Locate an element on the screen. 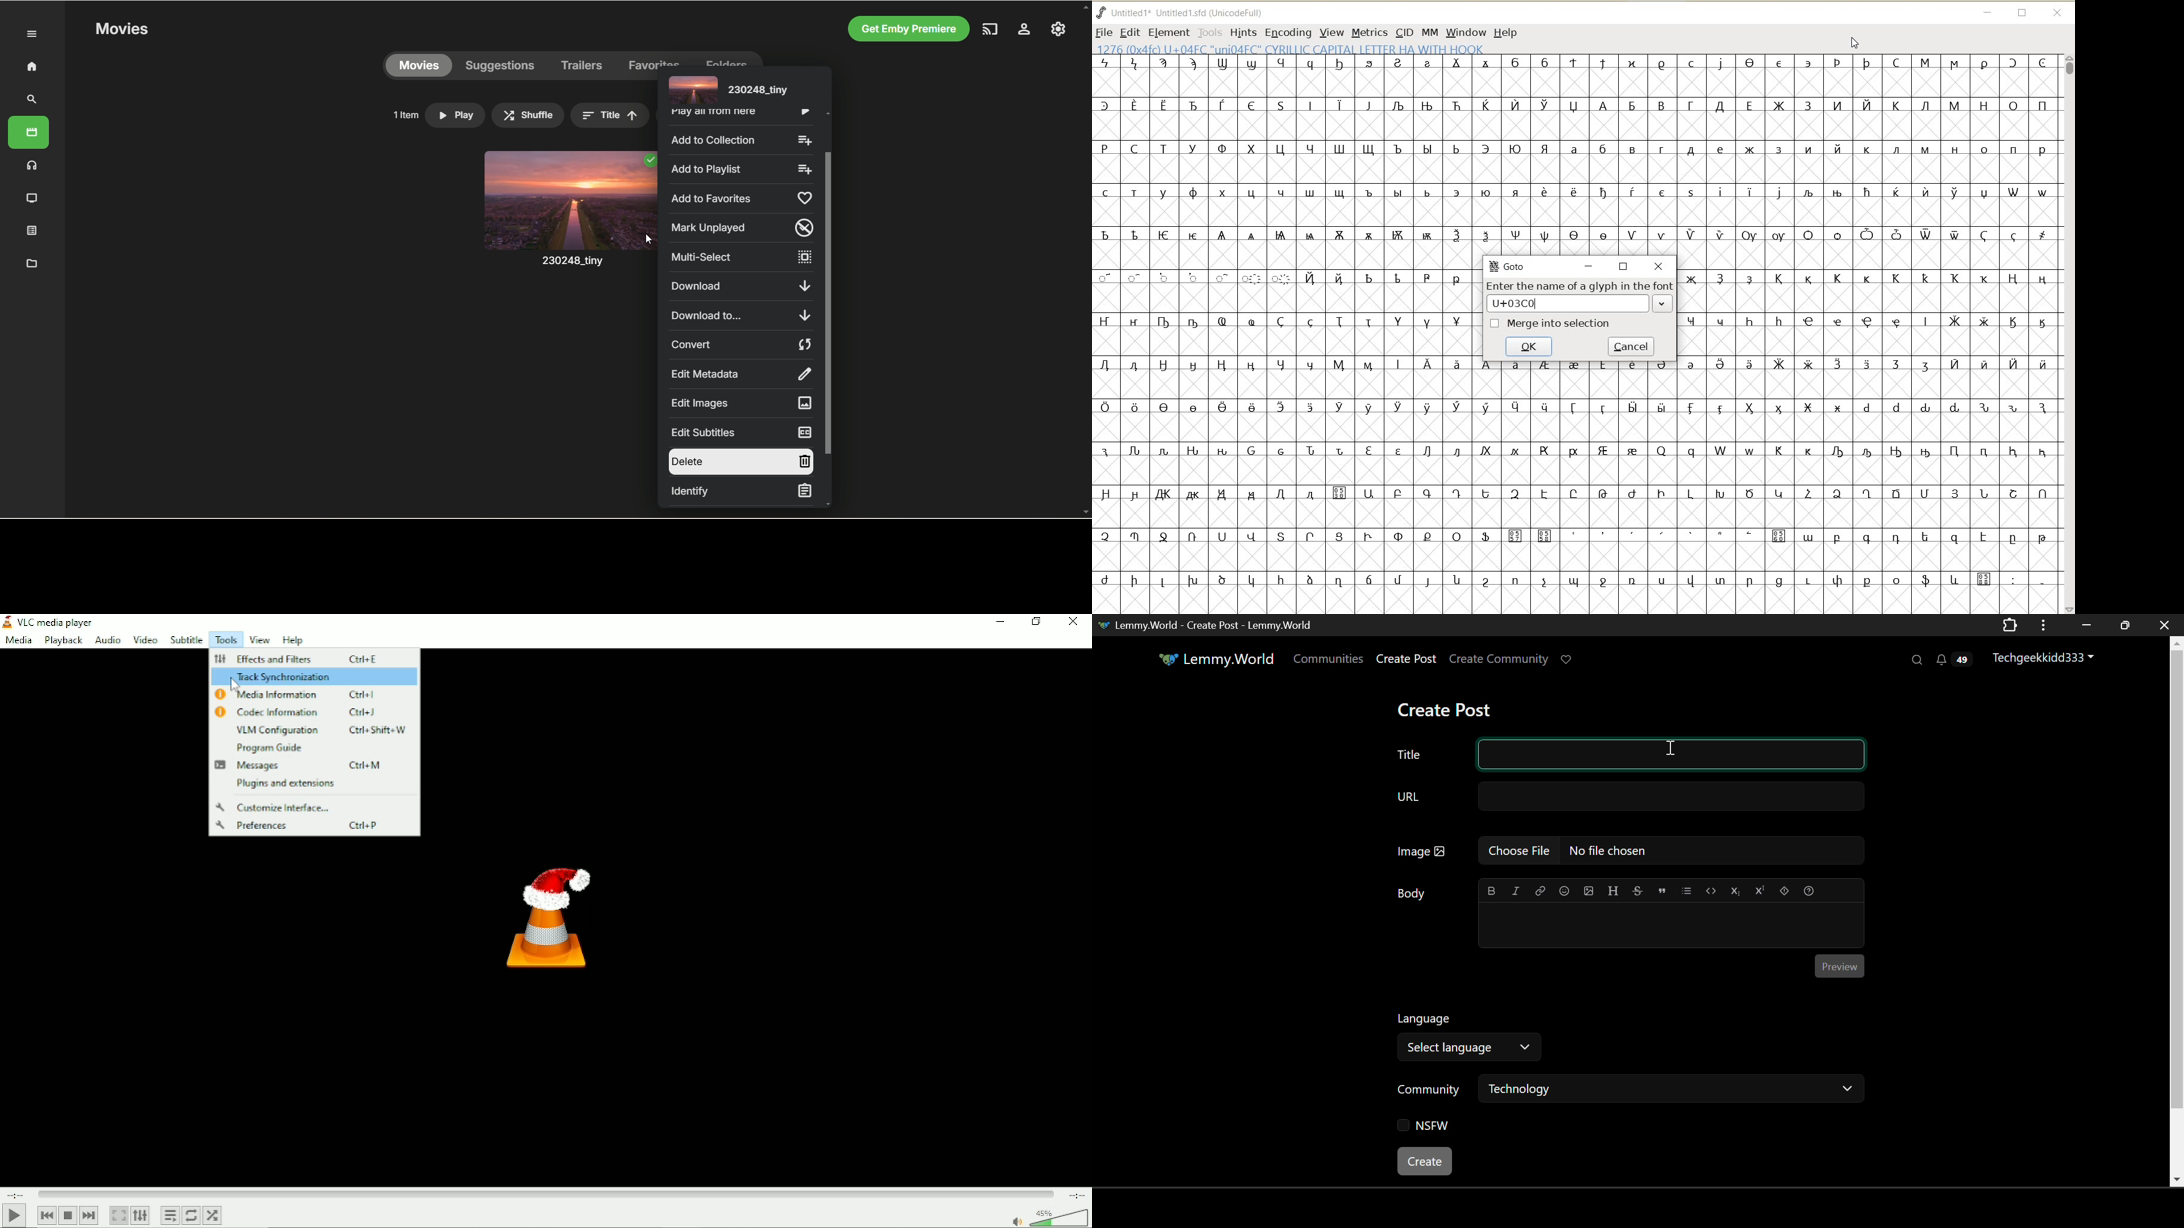 The image size is (2184, 1232). GLYPHY INFO is located at coordinates (1293, 48).